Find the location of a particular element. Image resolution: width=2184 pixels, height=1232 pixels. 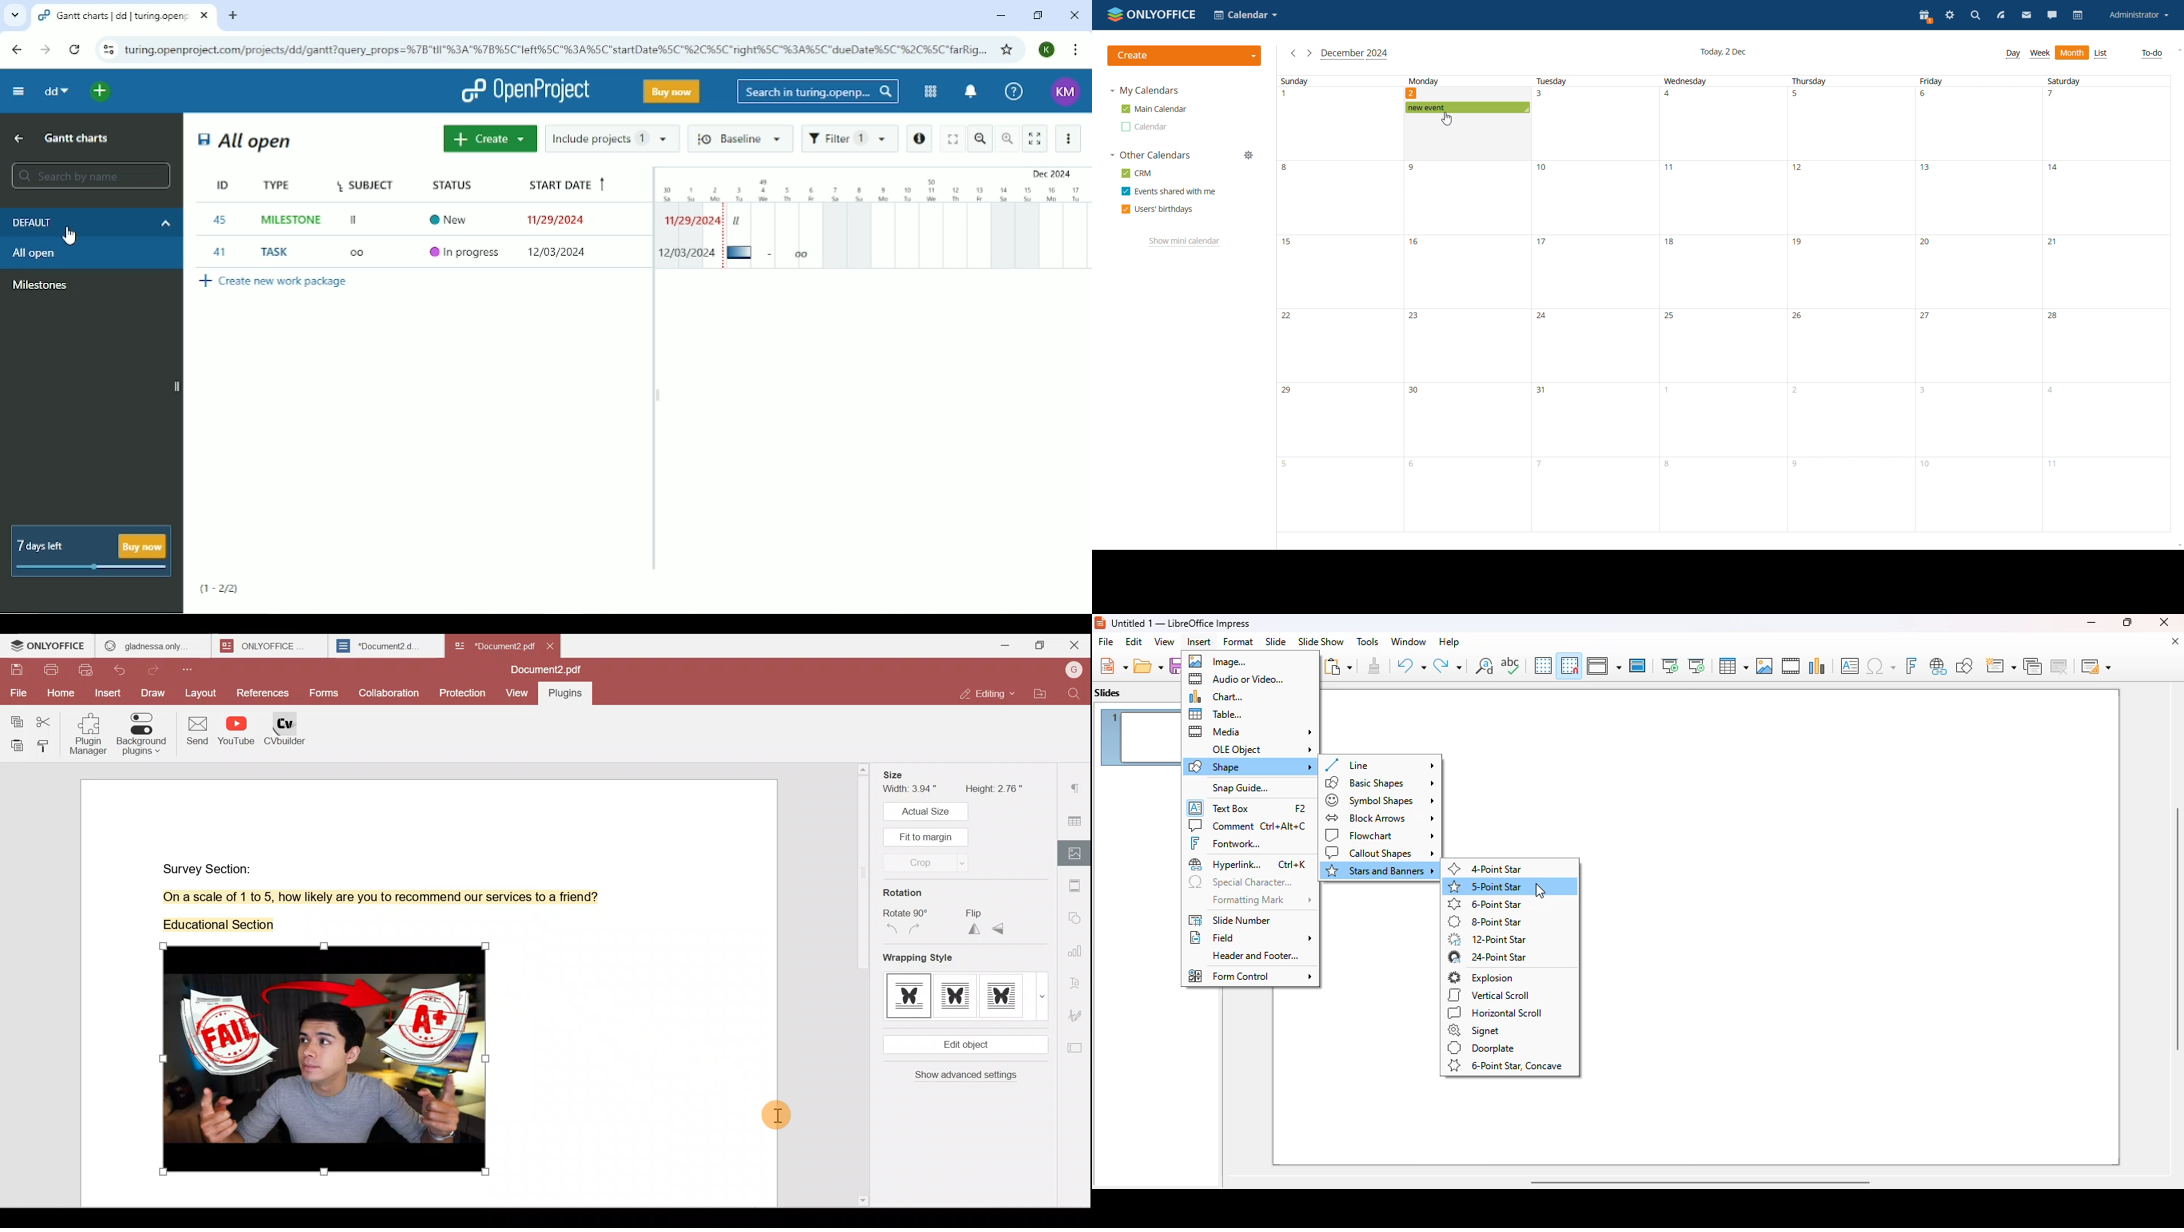

Style 1 is located at coordinates (907, 996).